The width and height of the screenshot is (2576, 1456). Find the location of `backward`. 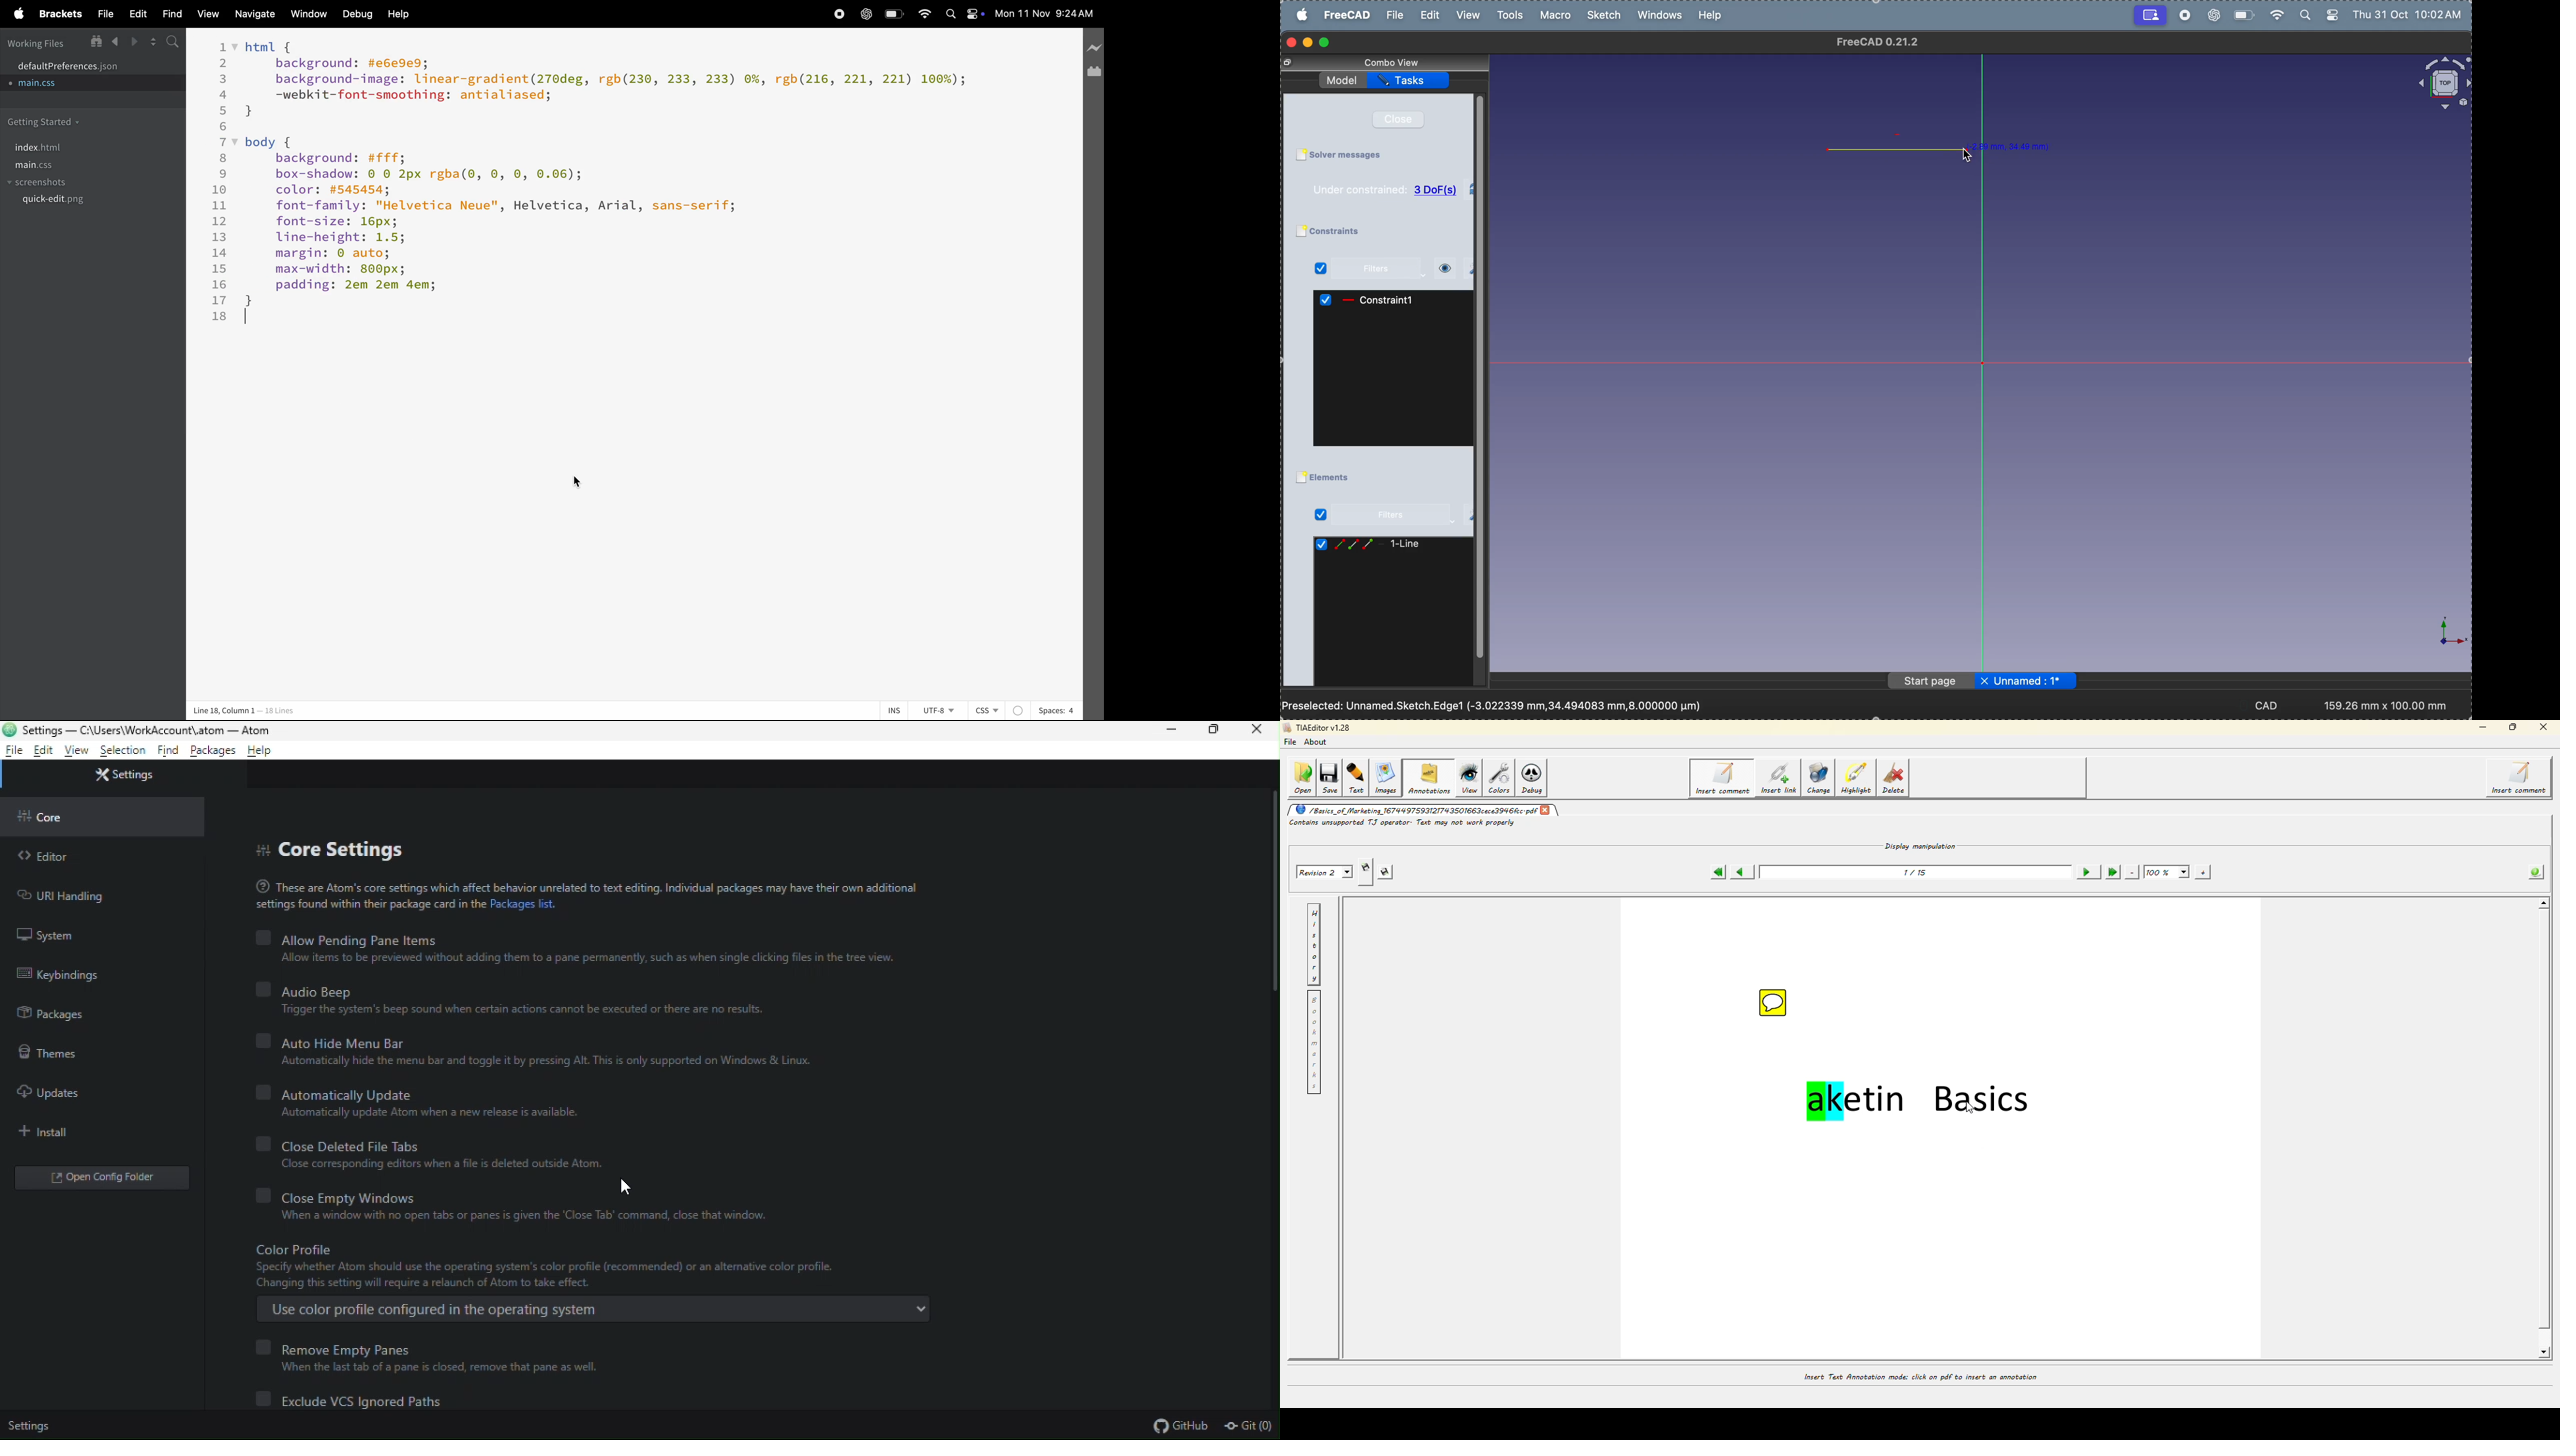

backward is located at coordinates (116, 42).